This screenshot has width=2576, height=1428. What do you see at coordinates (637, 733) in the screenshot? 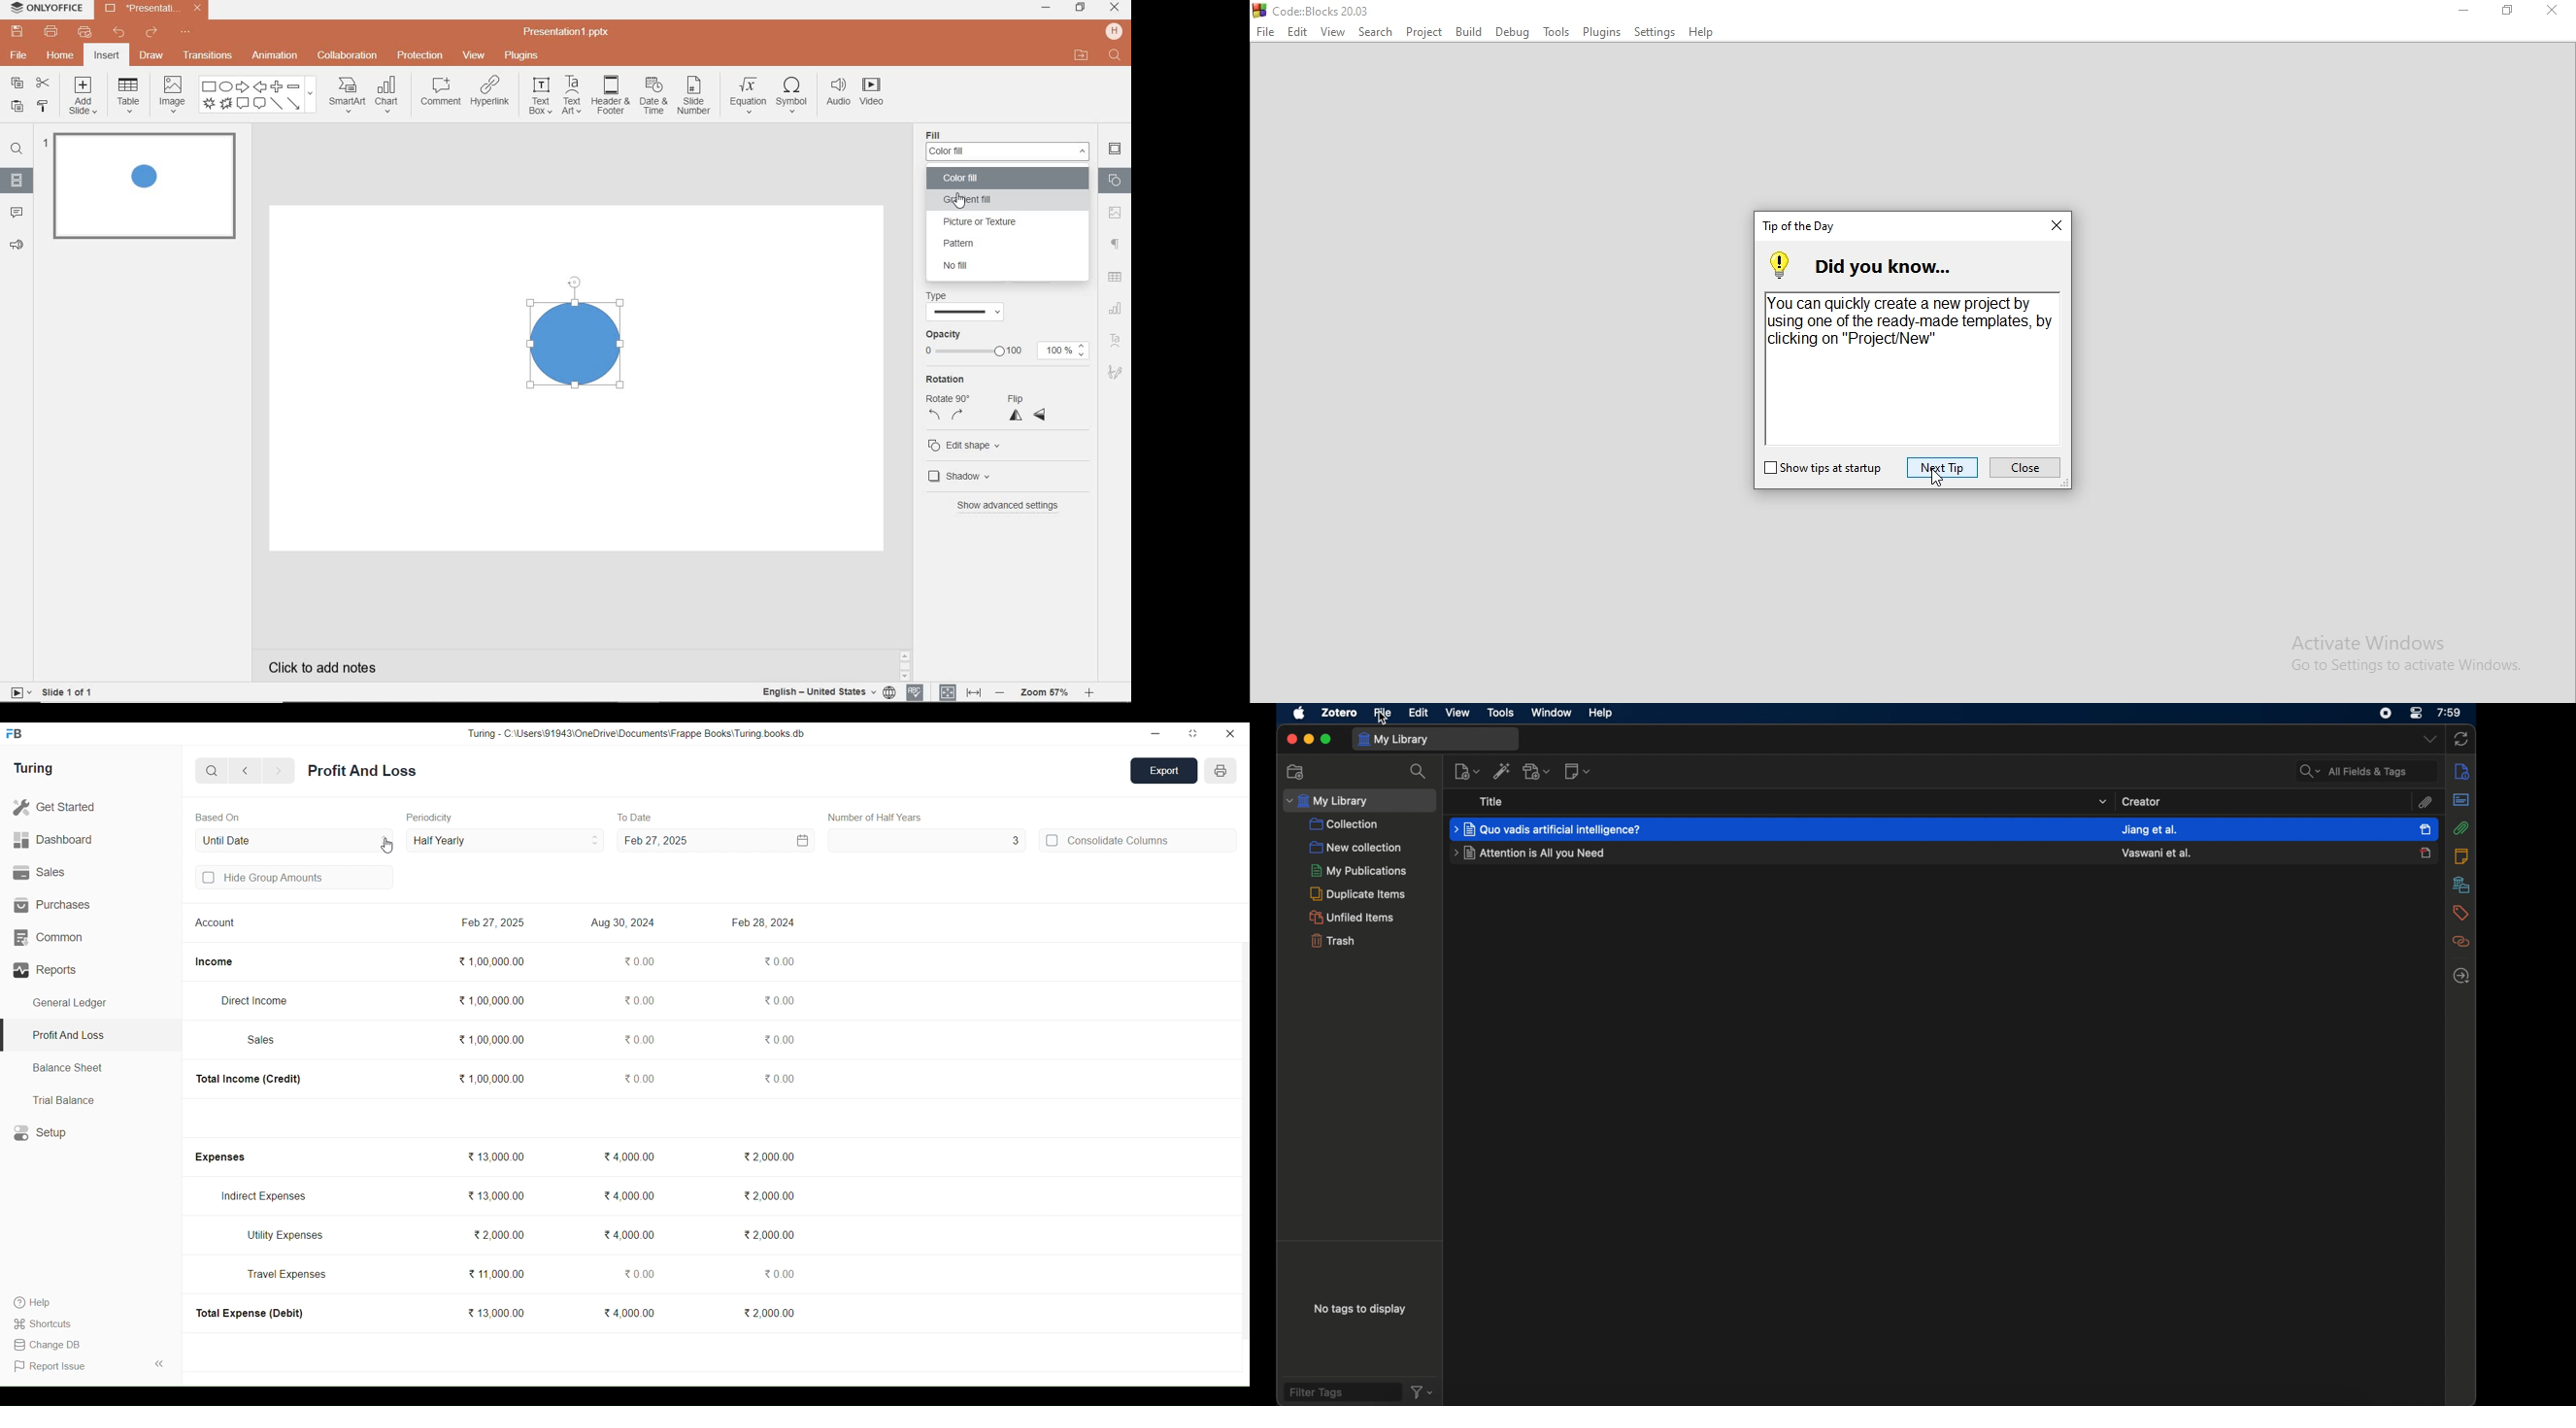
I see `Turing - C:\Users\91943\0neDrive\Documents Frappe Books\Turing books db` at bounding box center [637, 733].